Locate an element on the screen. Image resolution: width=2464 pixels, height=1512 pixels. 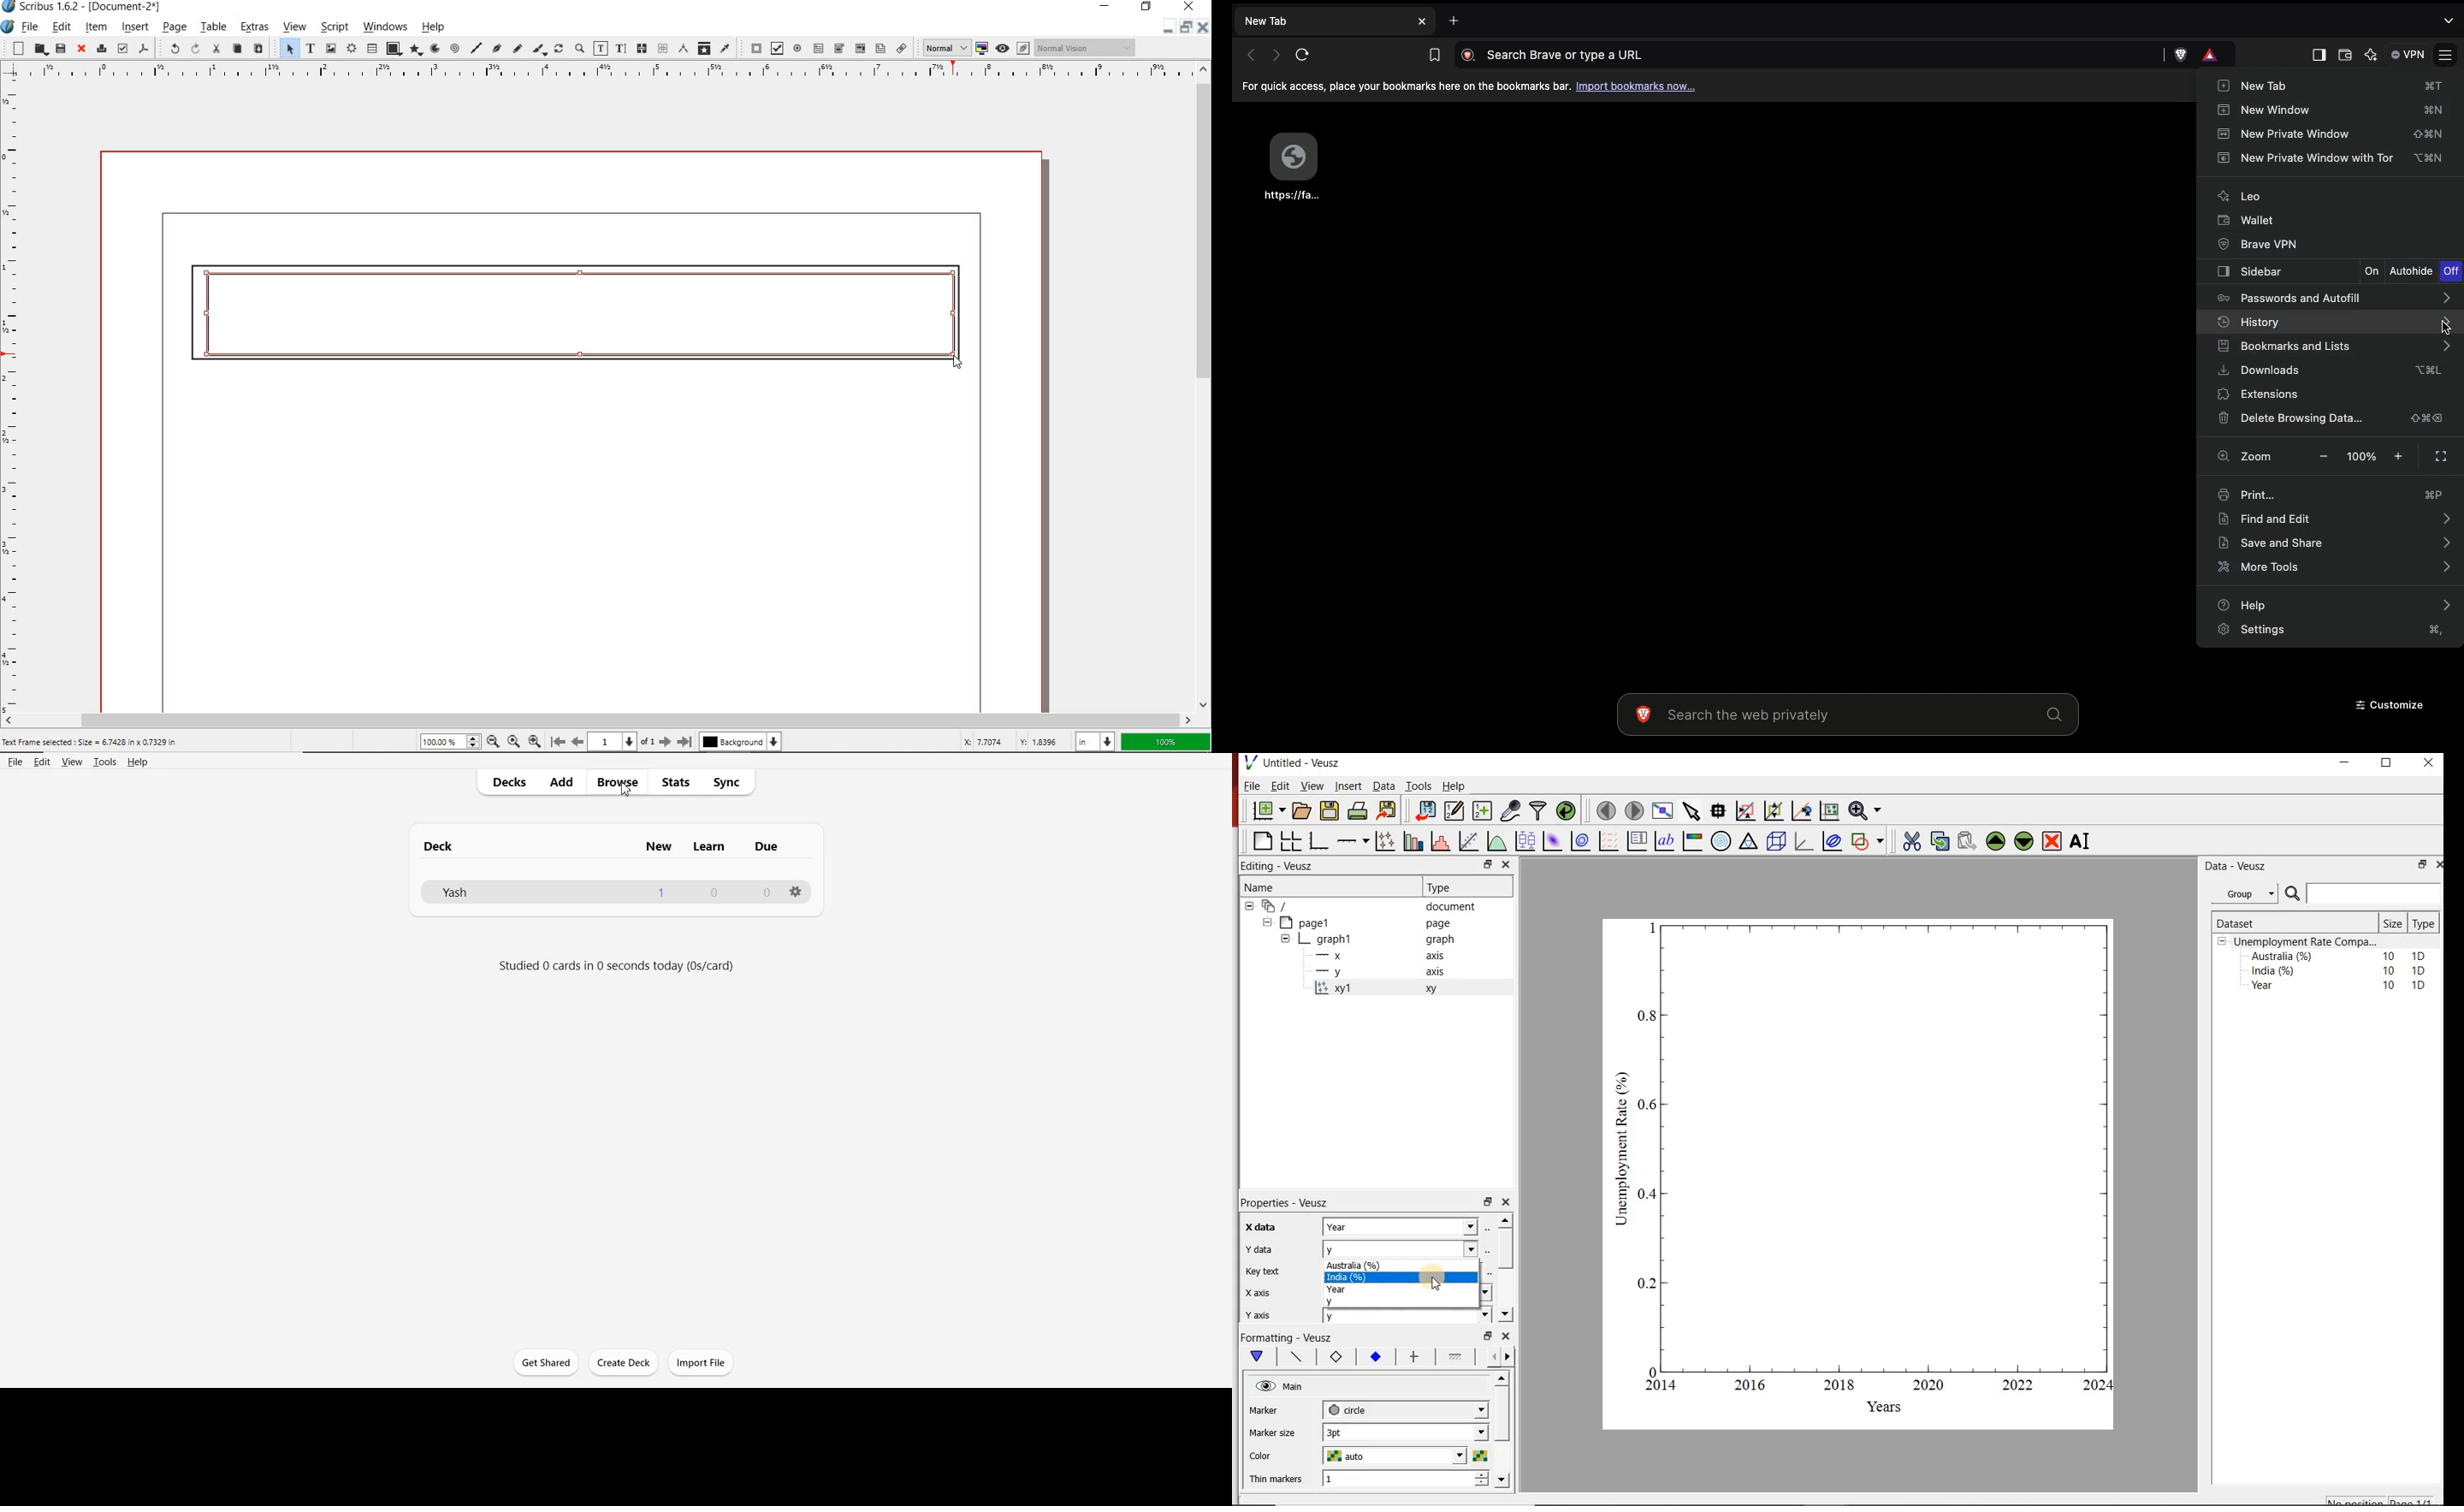
Browse is located at coordinates (617, 783).